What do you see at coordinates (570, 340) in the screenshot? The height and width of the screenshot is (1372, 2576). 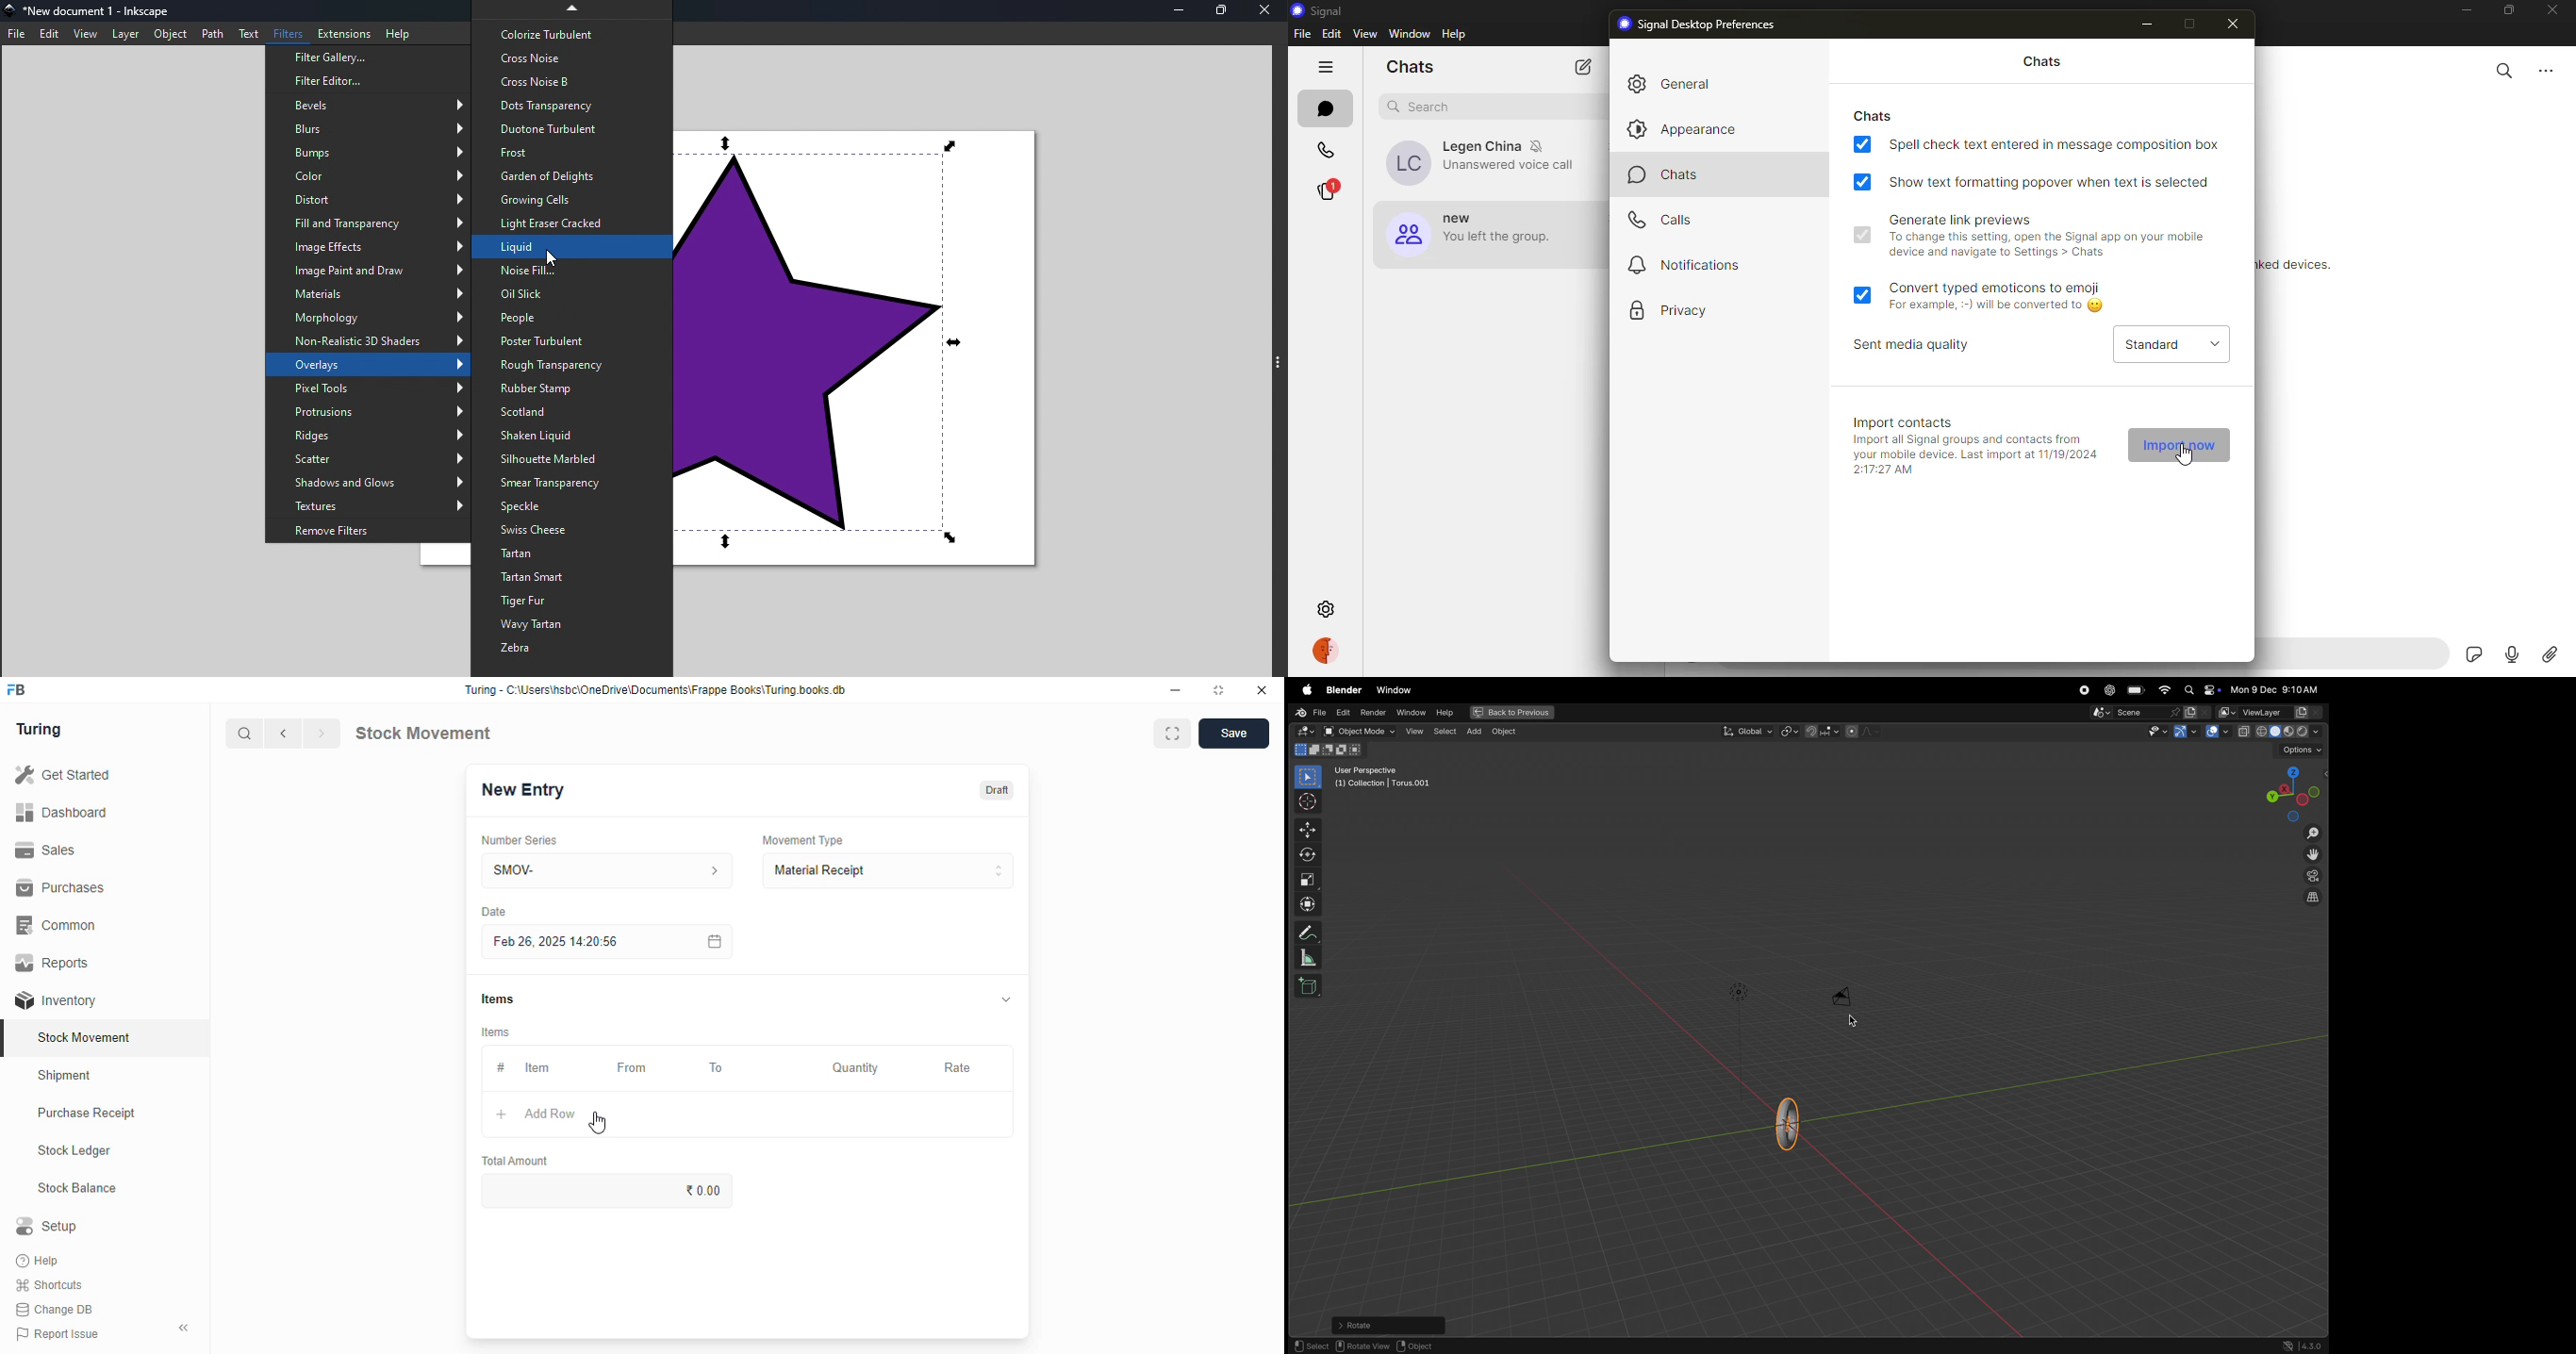 I see `Pester turbulent` at bounding box center [570, 340].